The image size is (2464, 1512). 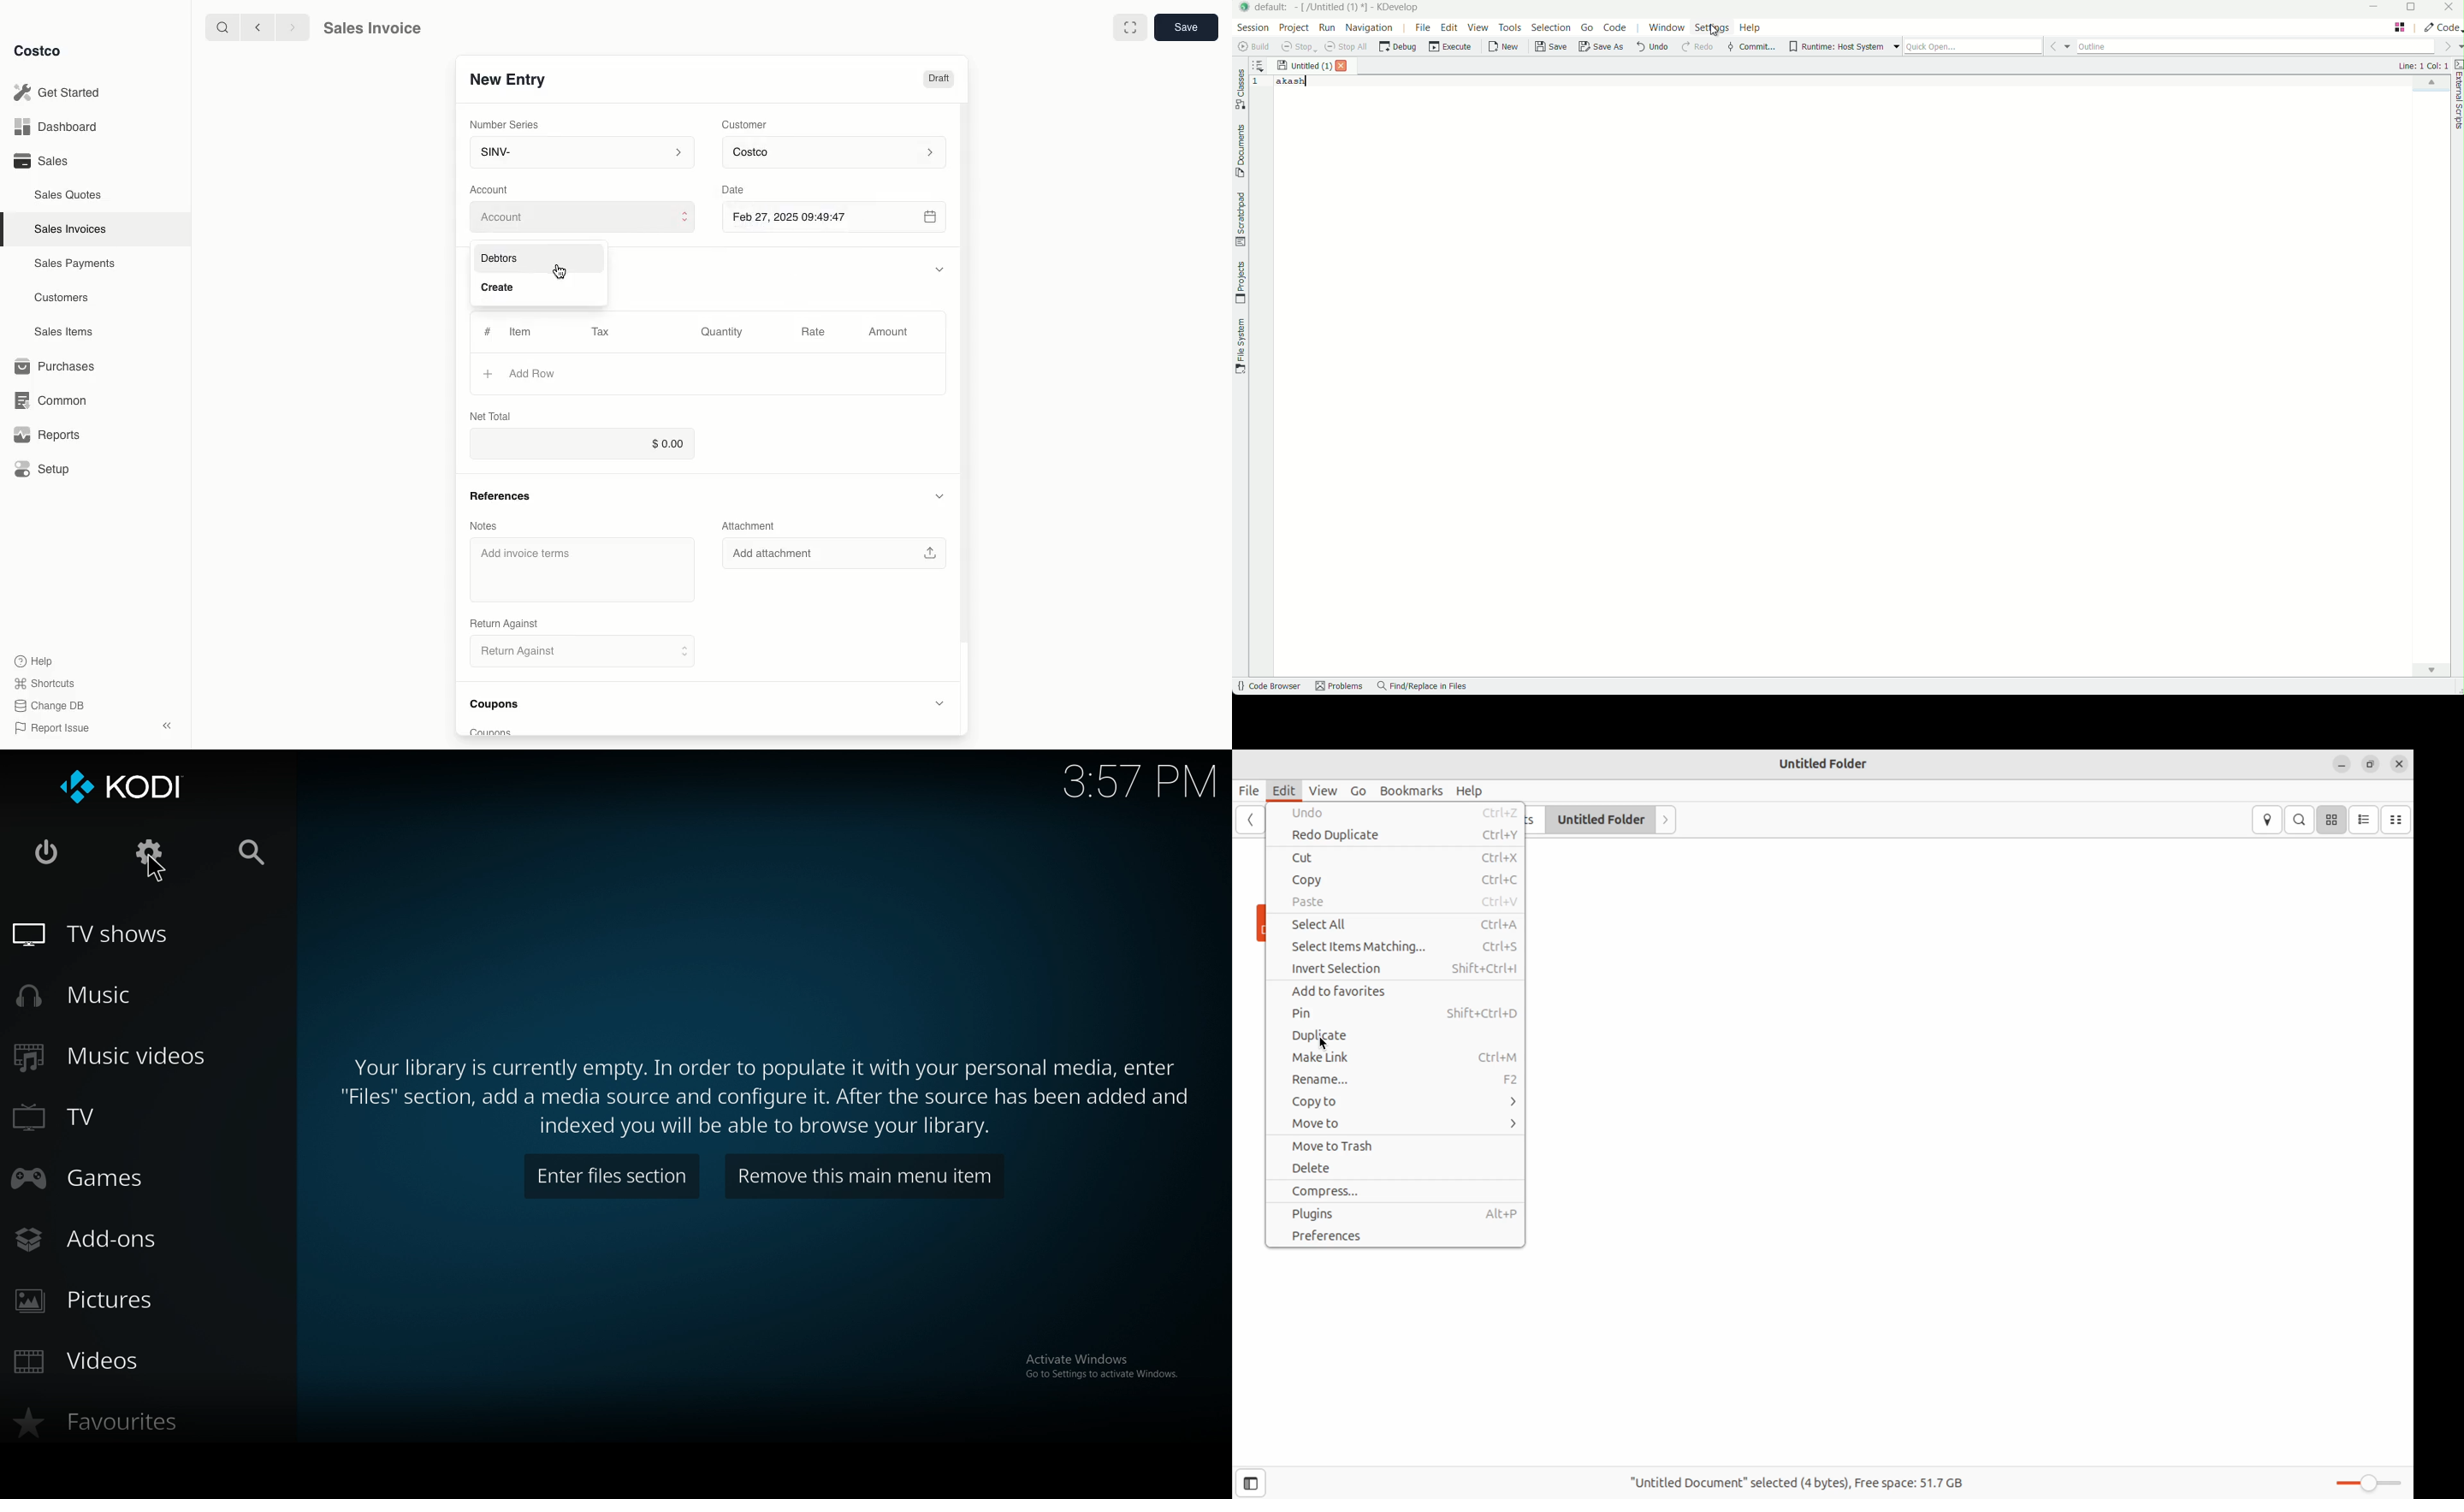 I want to click on Net Total, so click(x=491, y=416).